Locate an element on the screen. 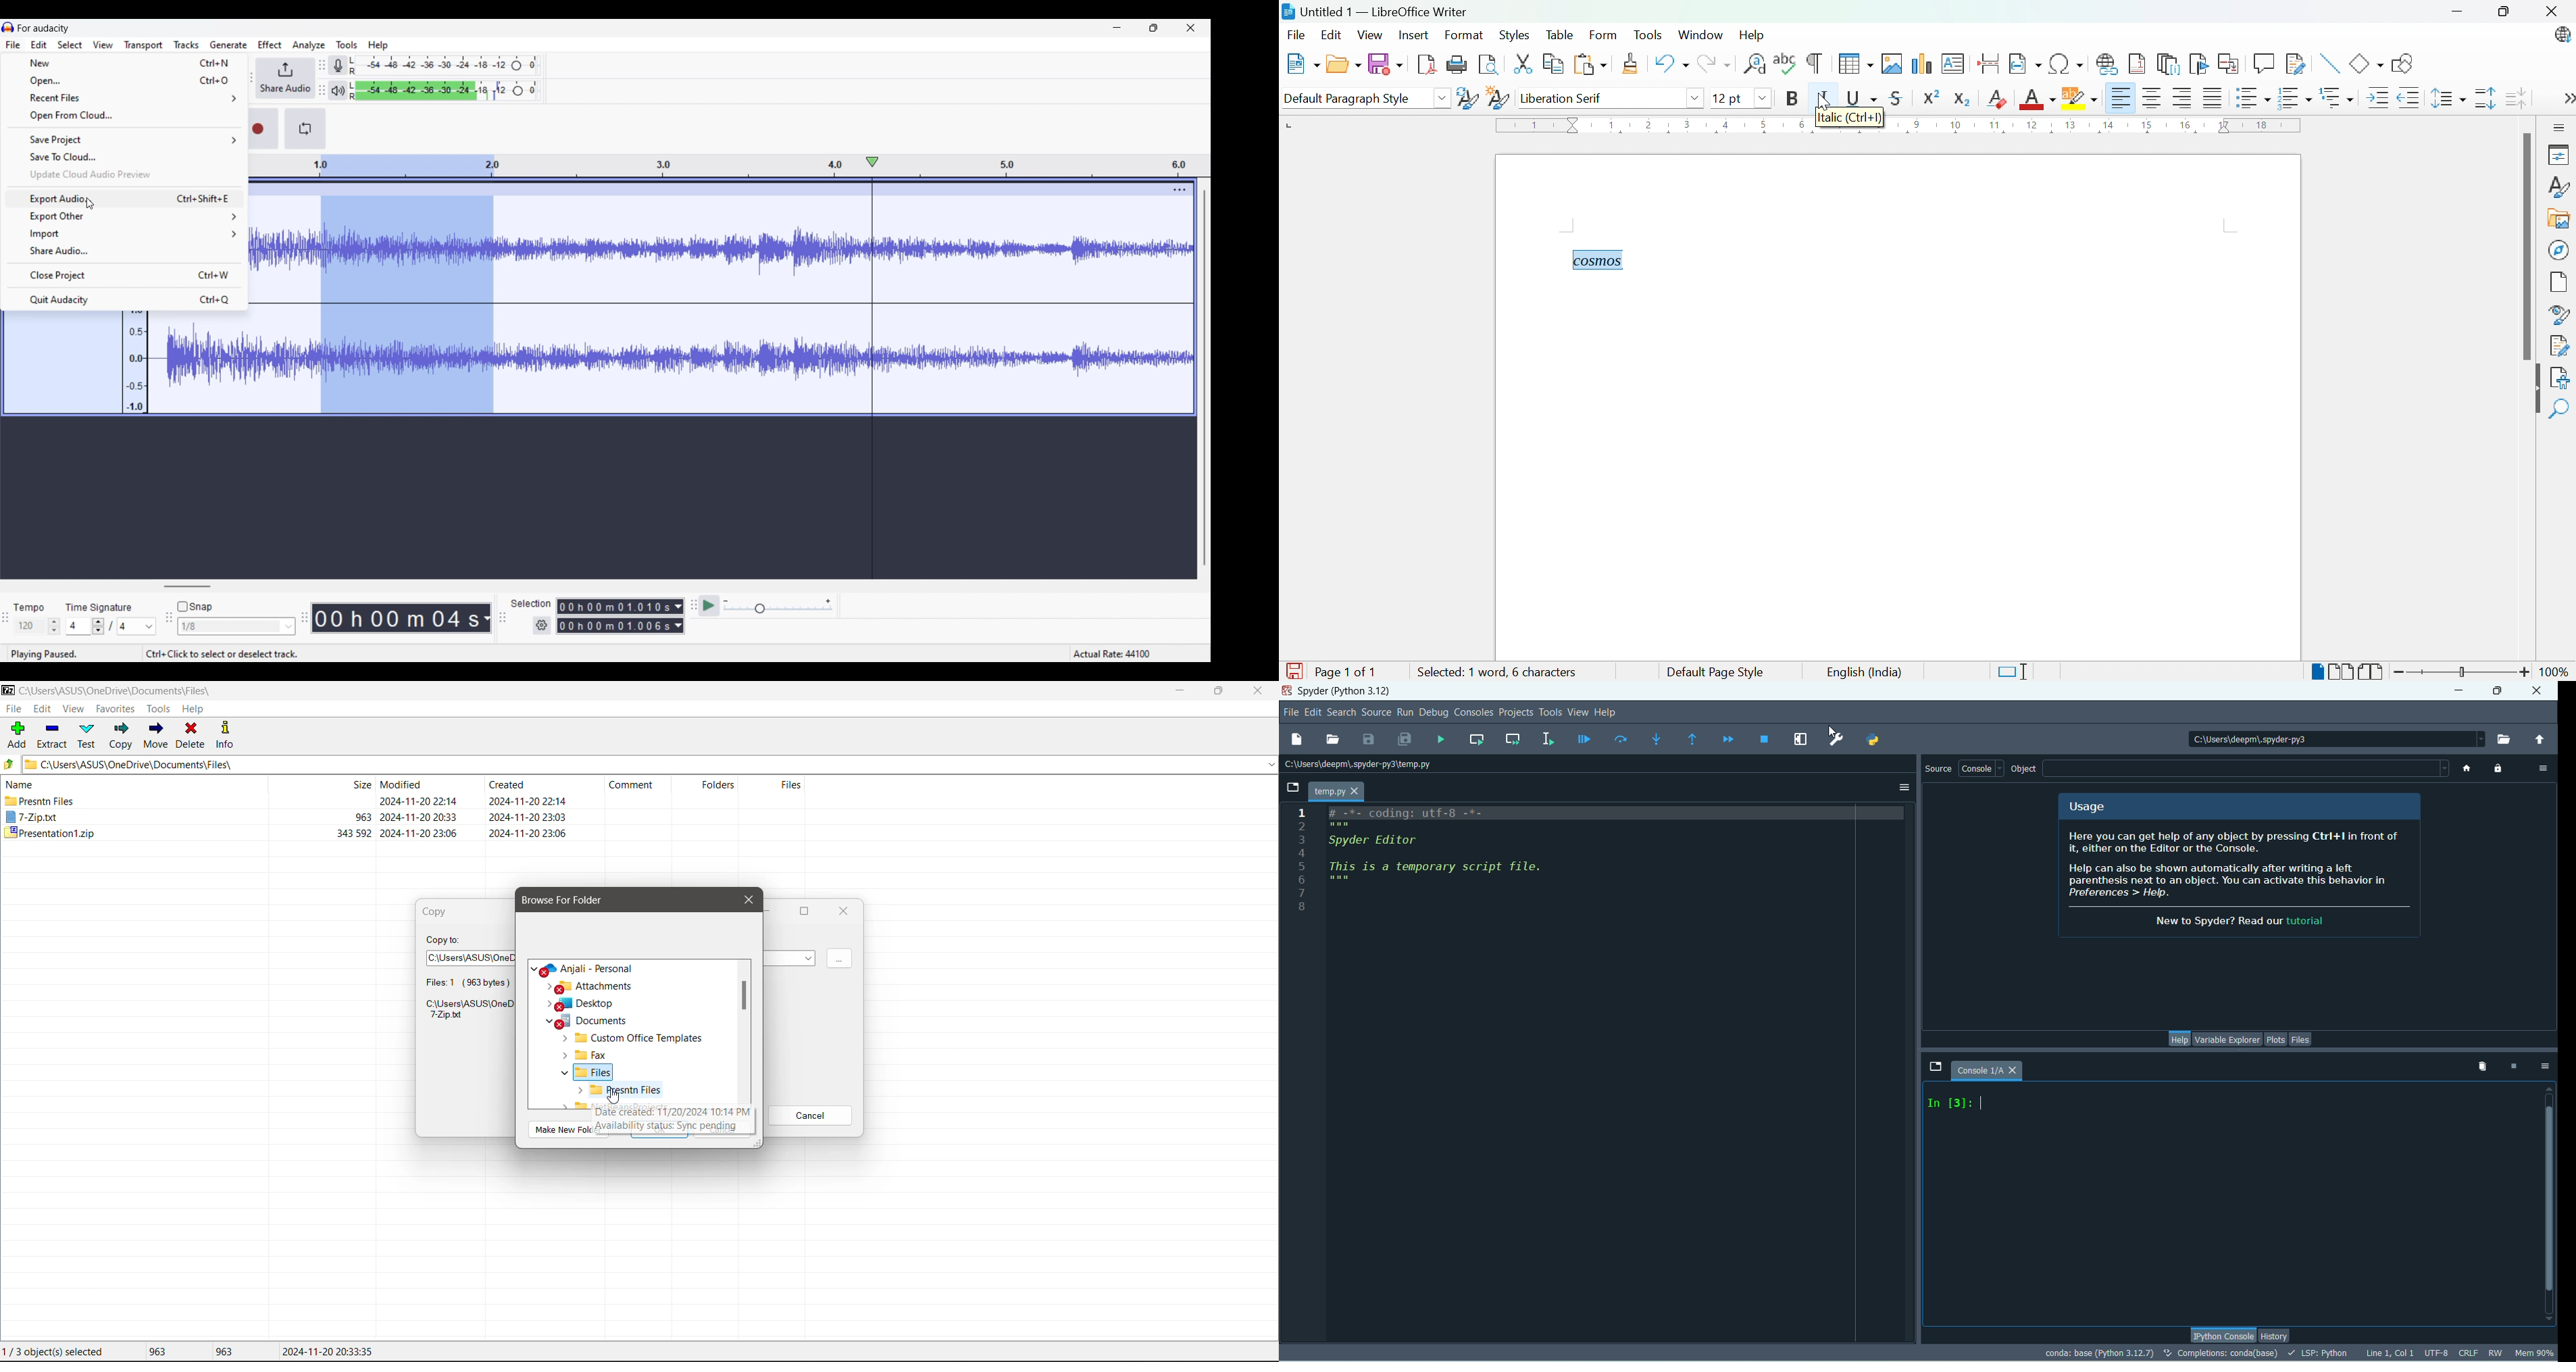 The height and width of the screenshot is (1372, 2576). Track settings is located at coordinates (1180, 190).